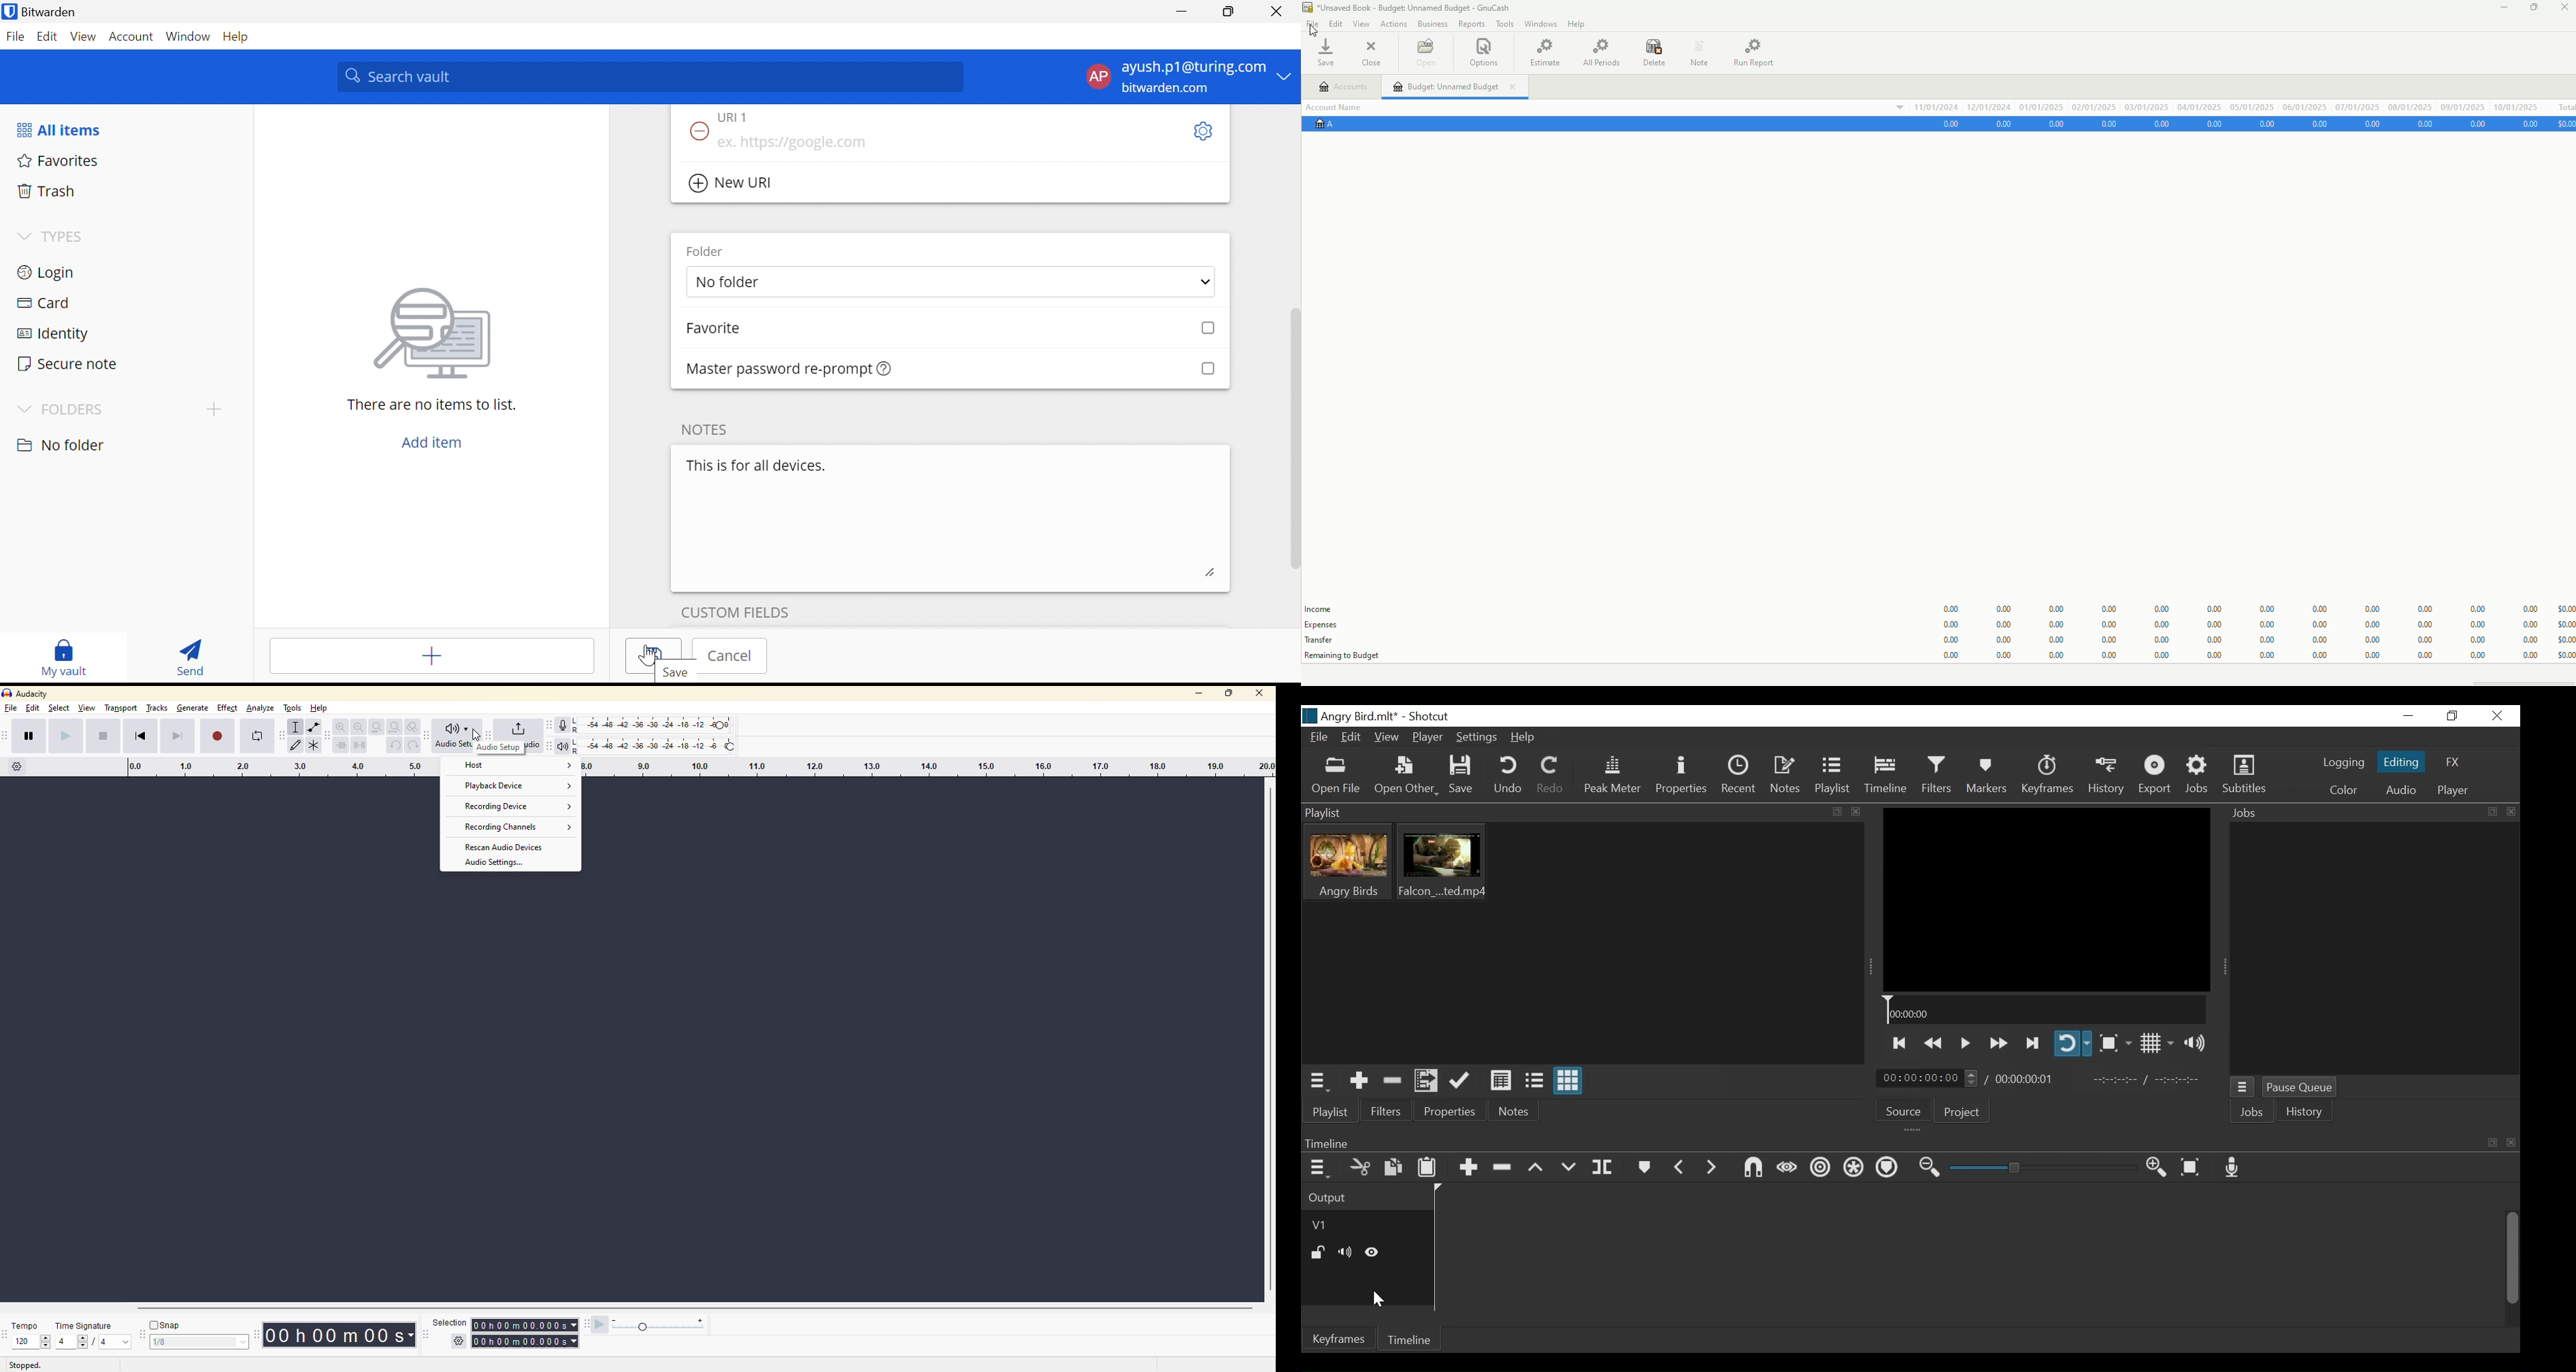 The image size is (2576, 1372). I want to click on 00h 00m 00s, so click(344, 1336).